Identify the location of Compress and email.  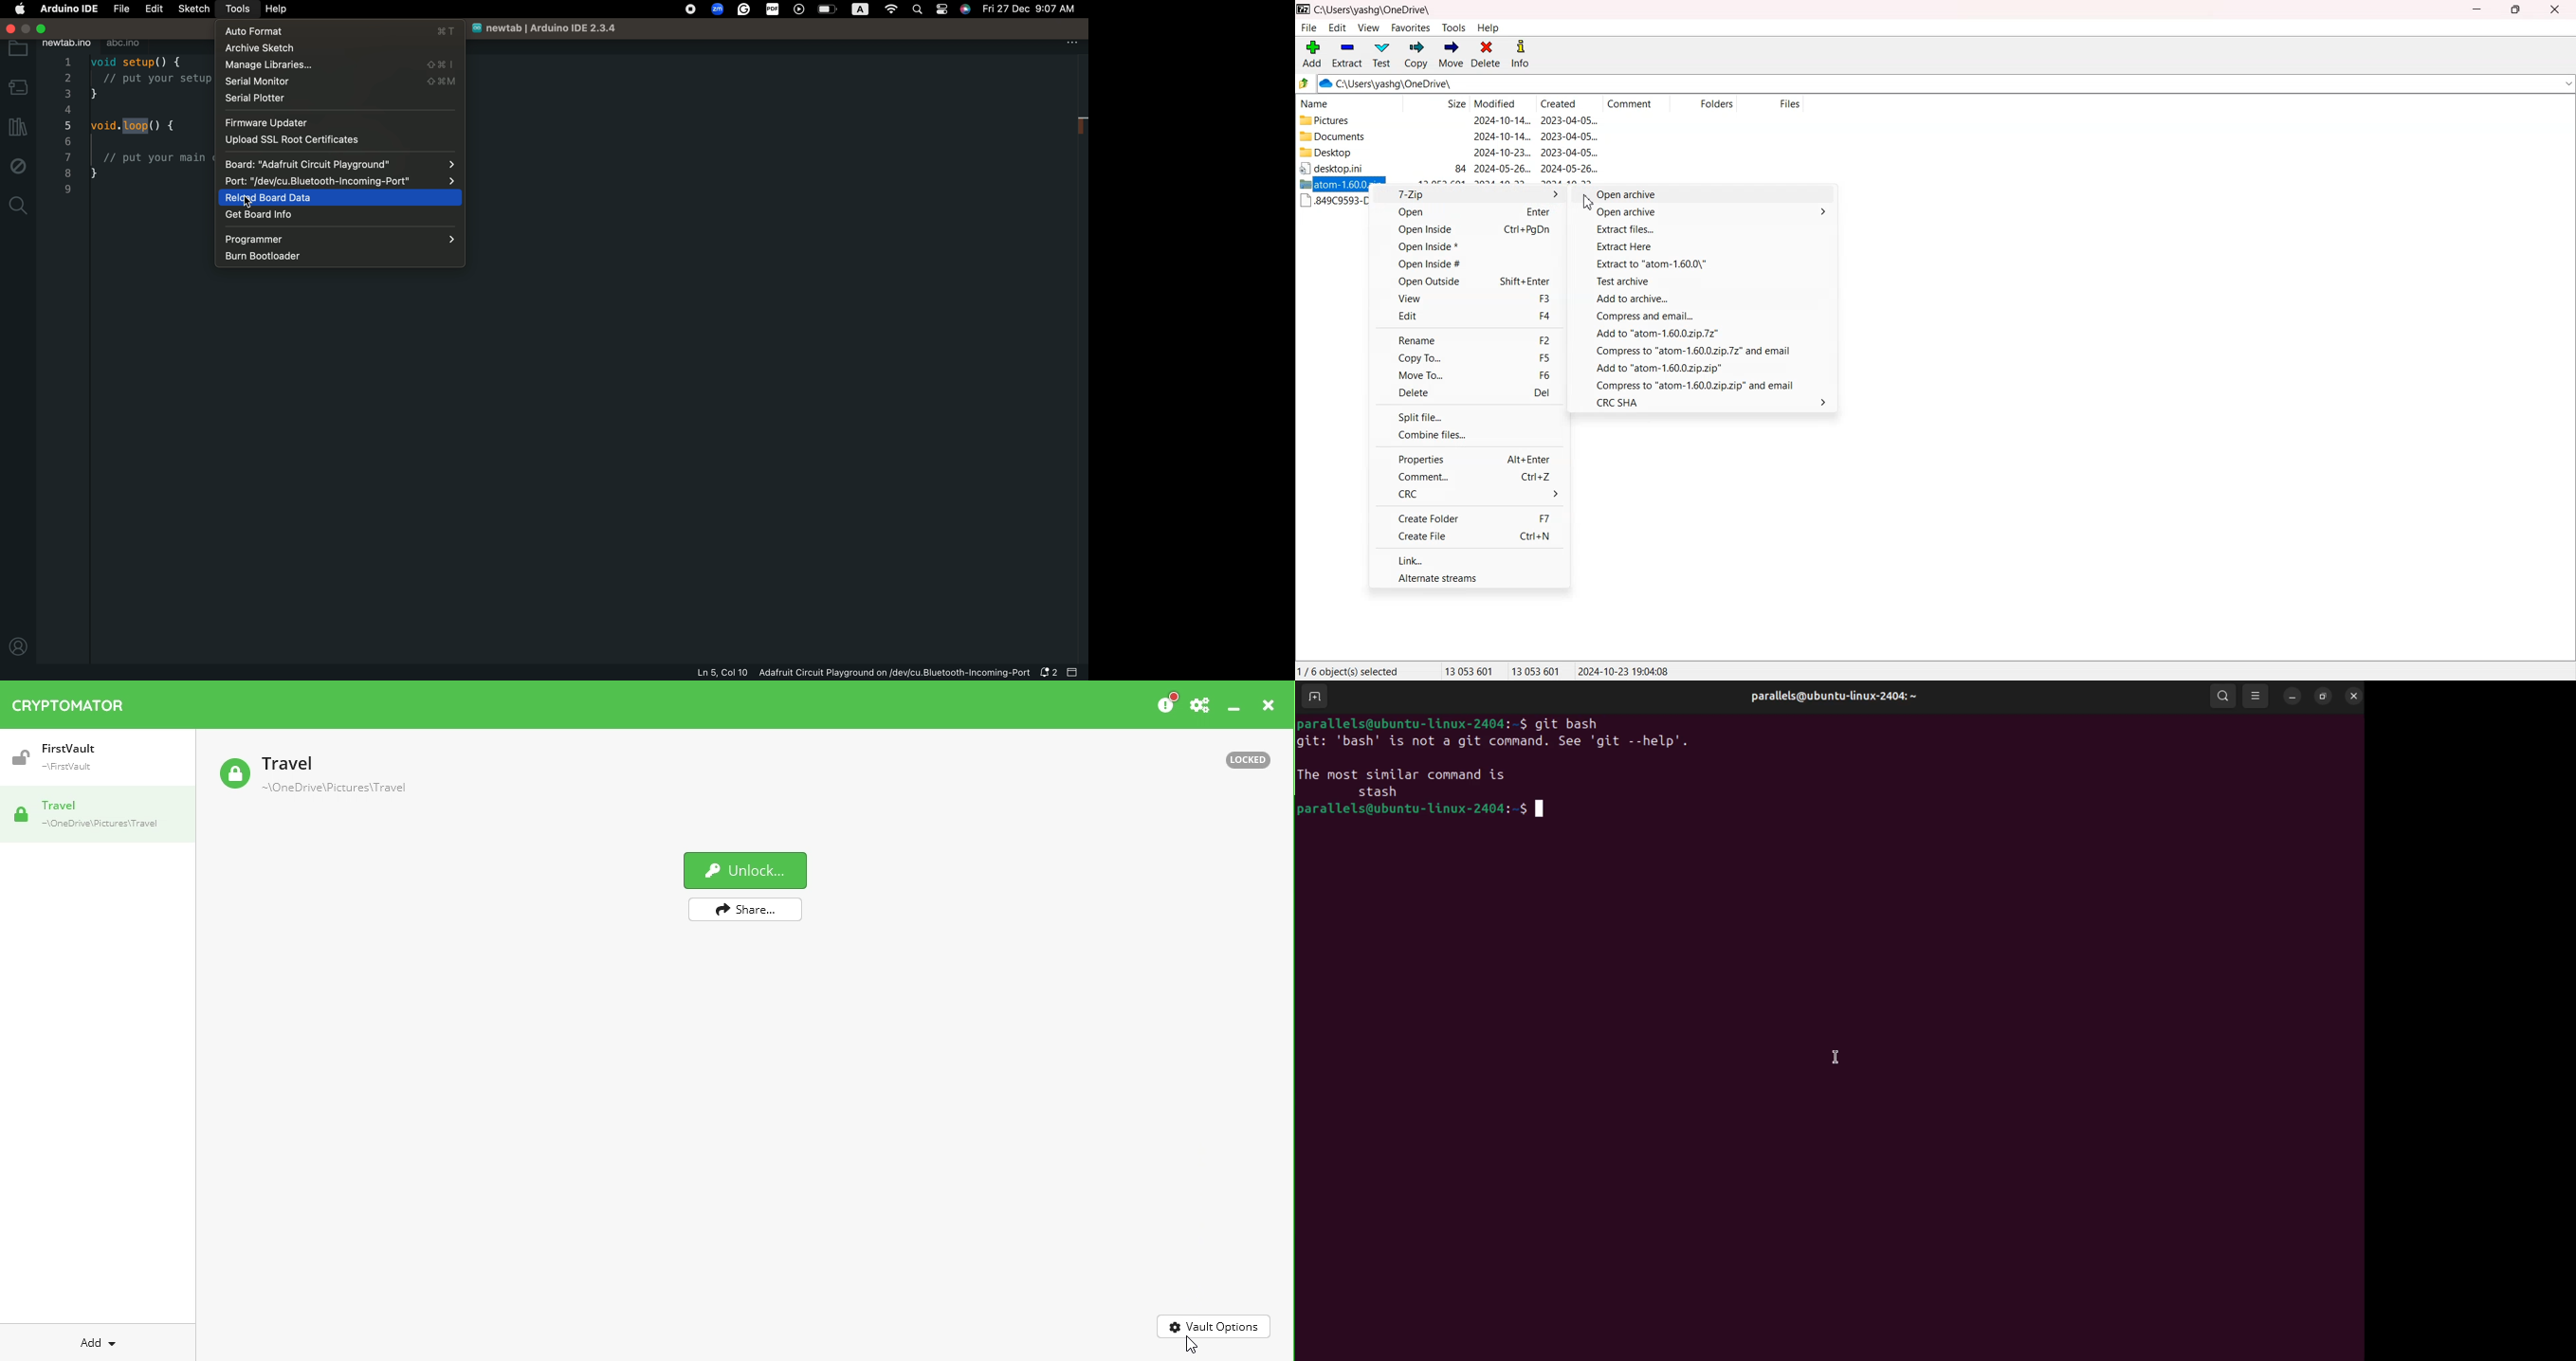
(1705, 316).